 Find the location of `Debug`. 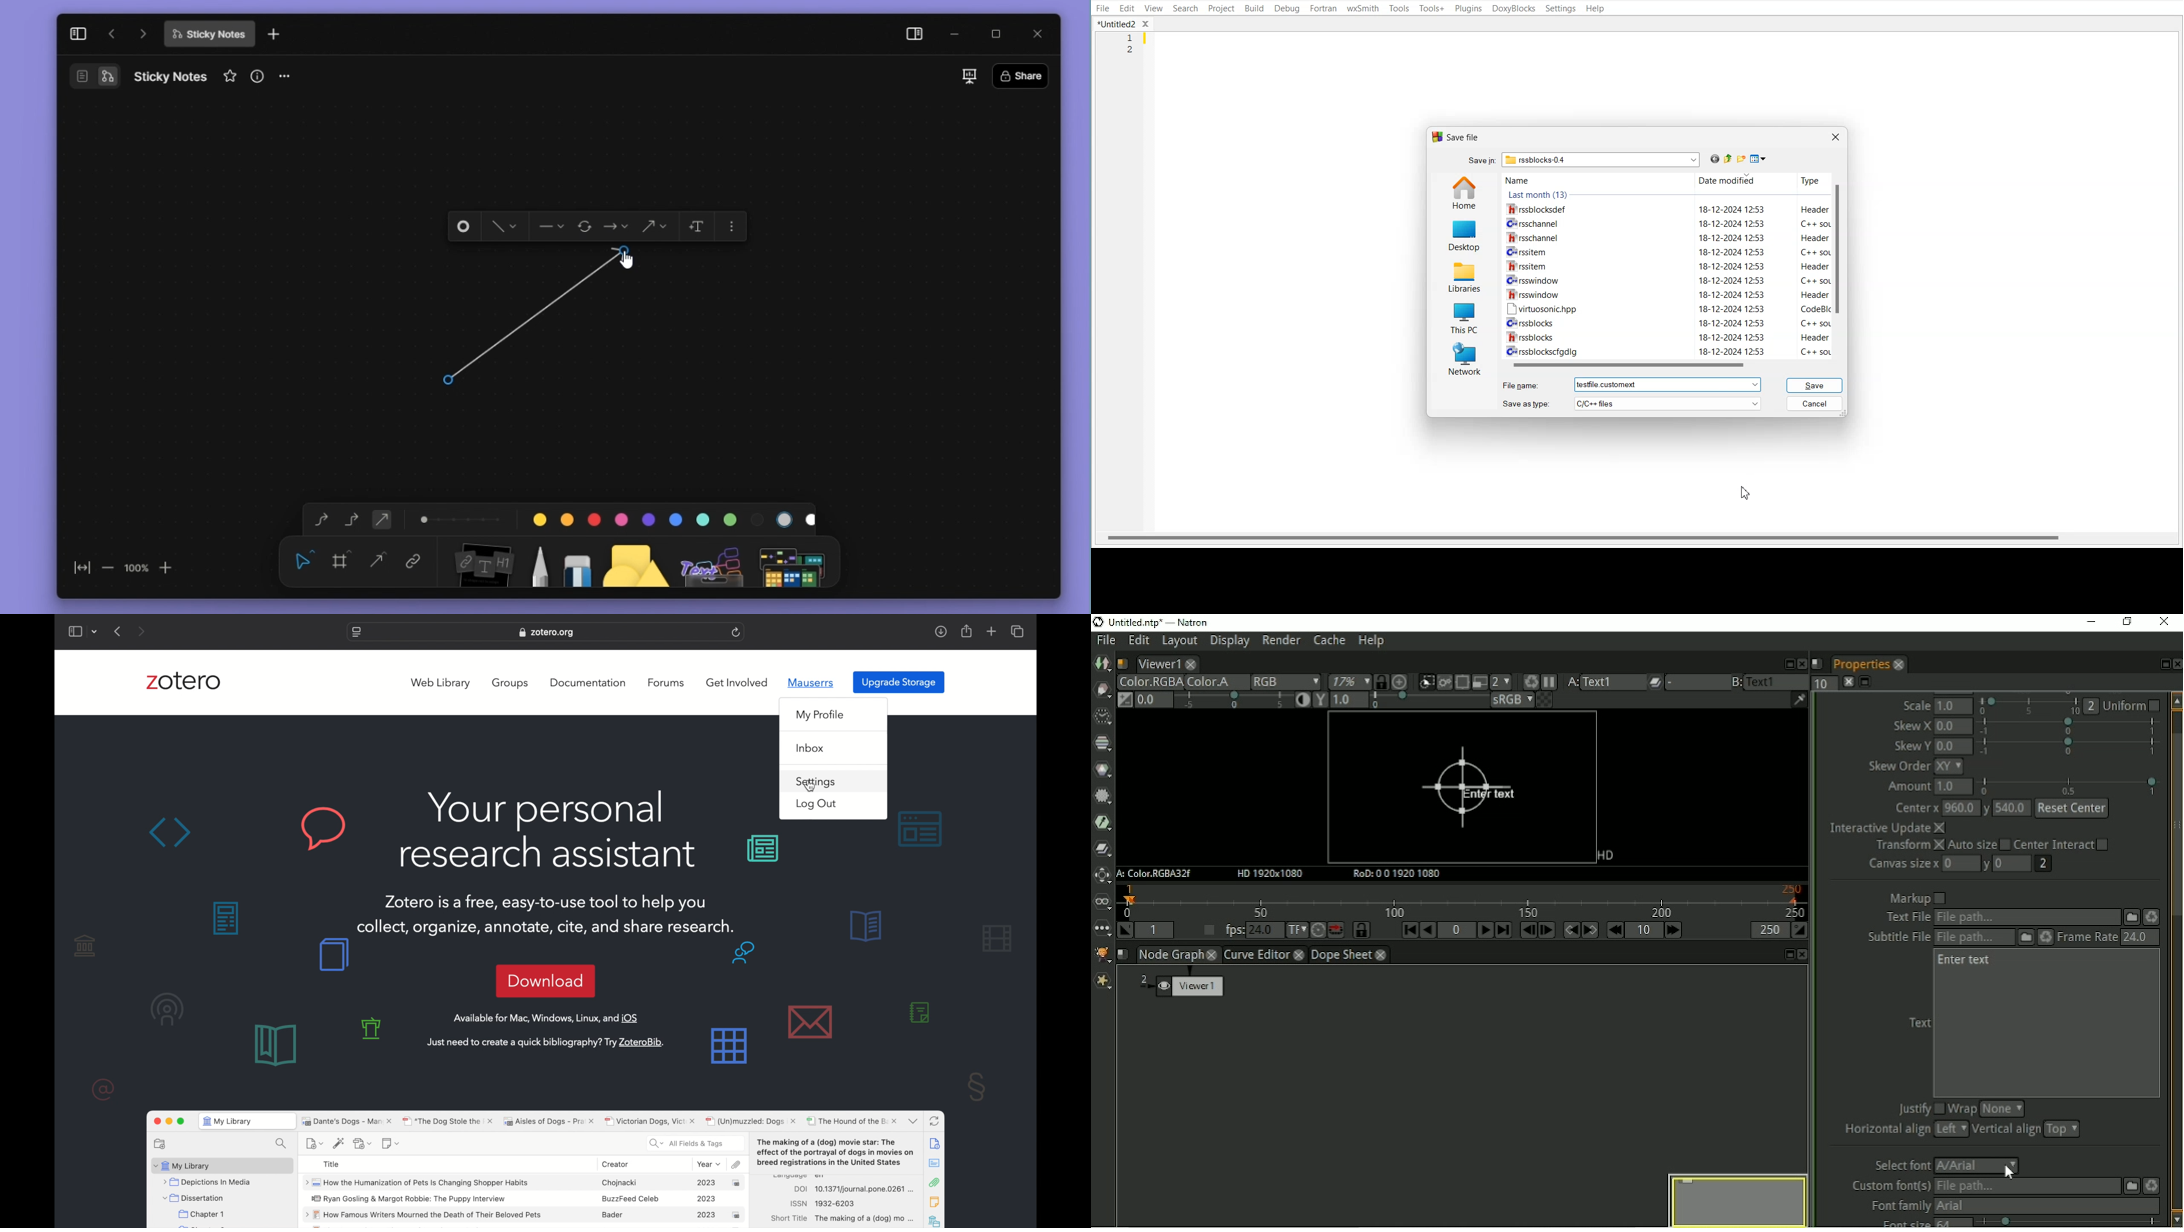

Debug is located at coordinates (1287, 8).